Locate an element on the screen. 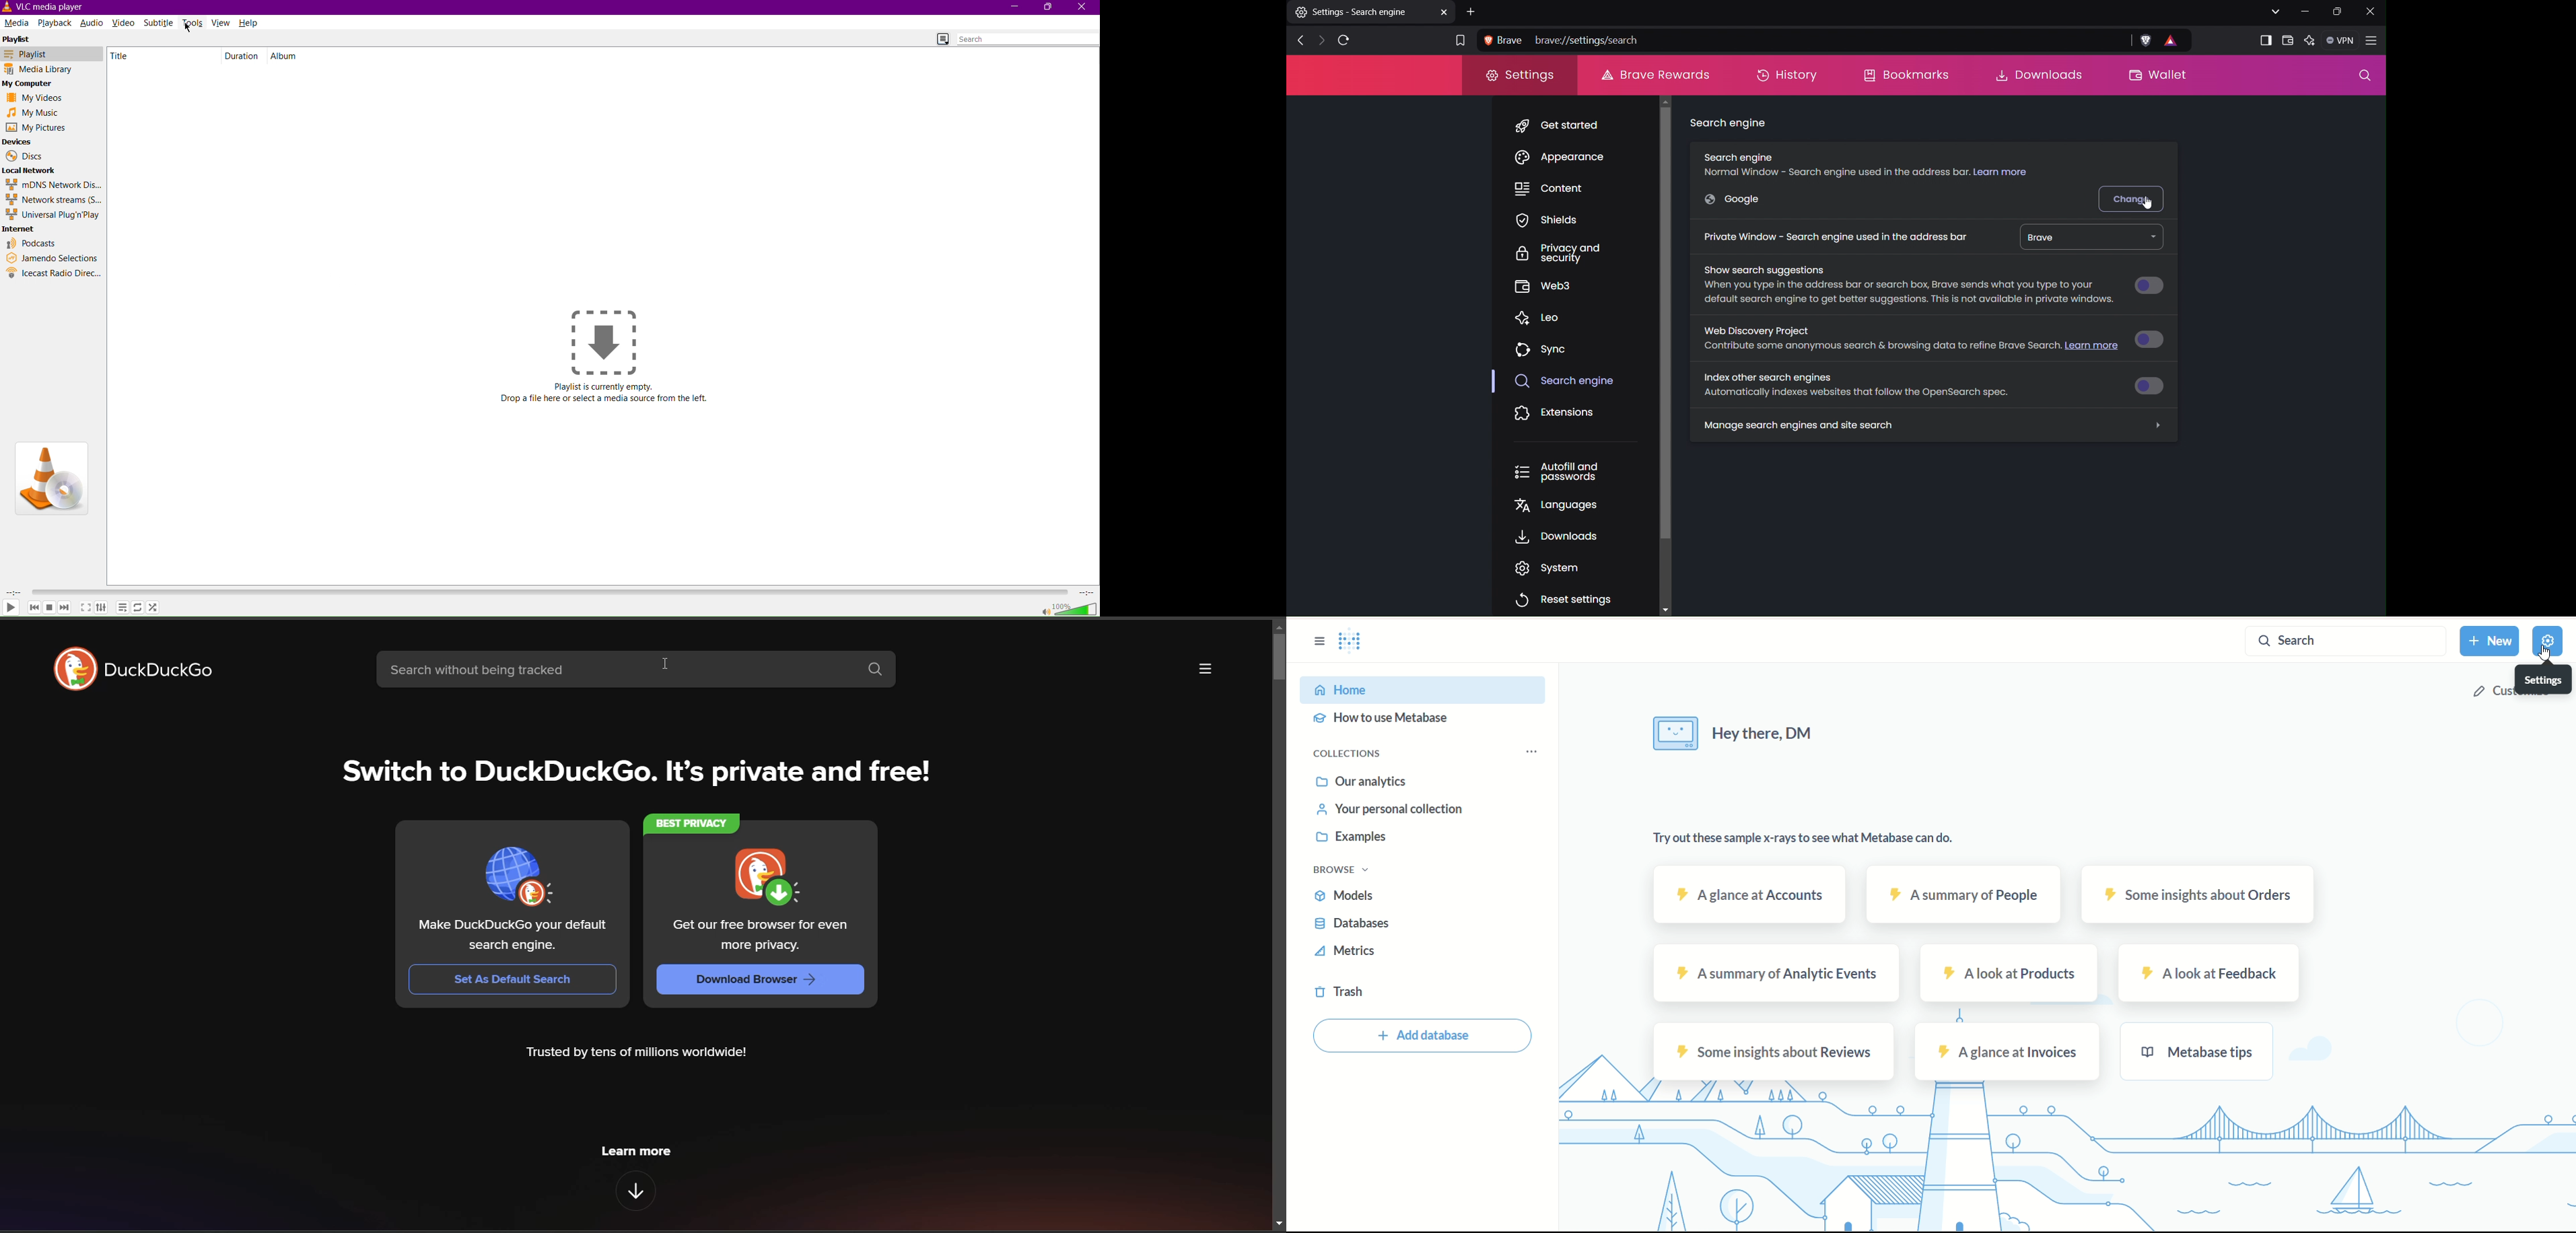 This screenshot has height=1260, width=2576. My Pictures is located at coordinates (39, 128).